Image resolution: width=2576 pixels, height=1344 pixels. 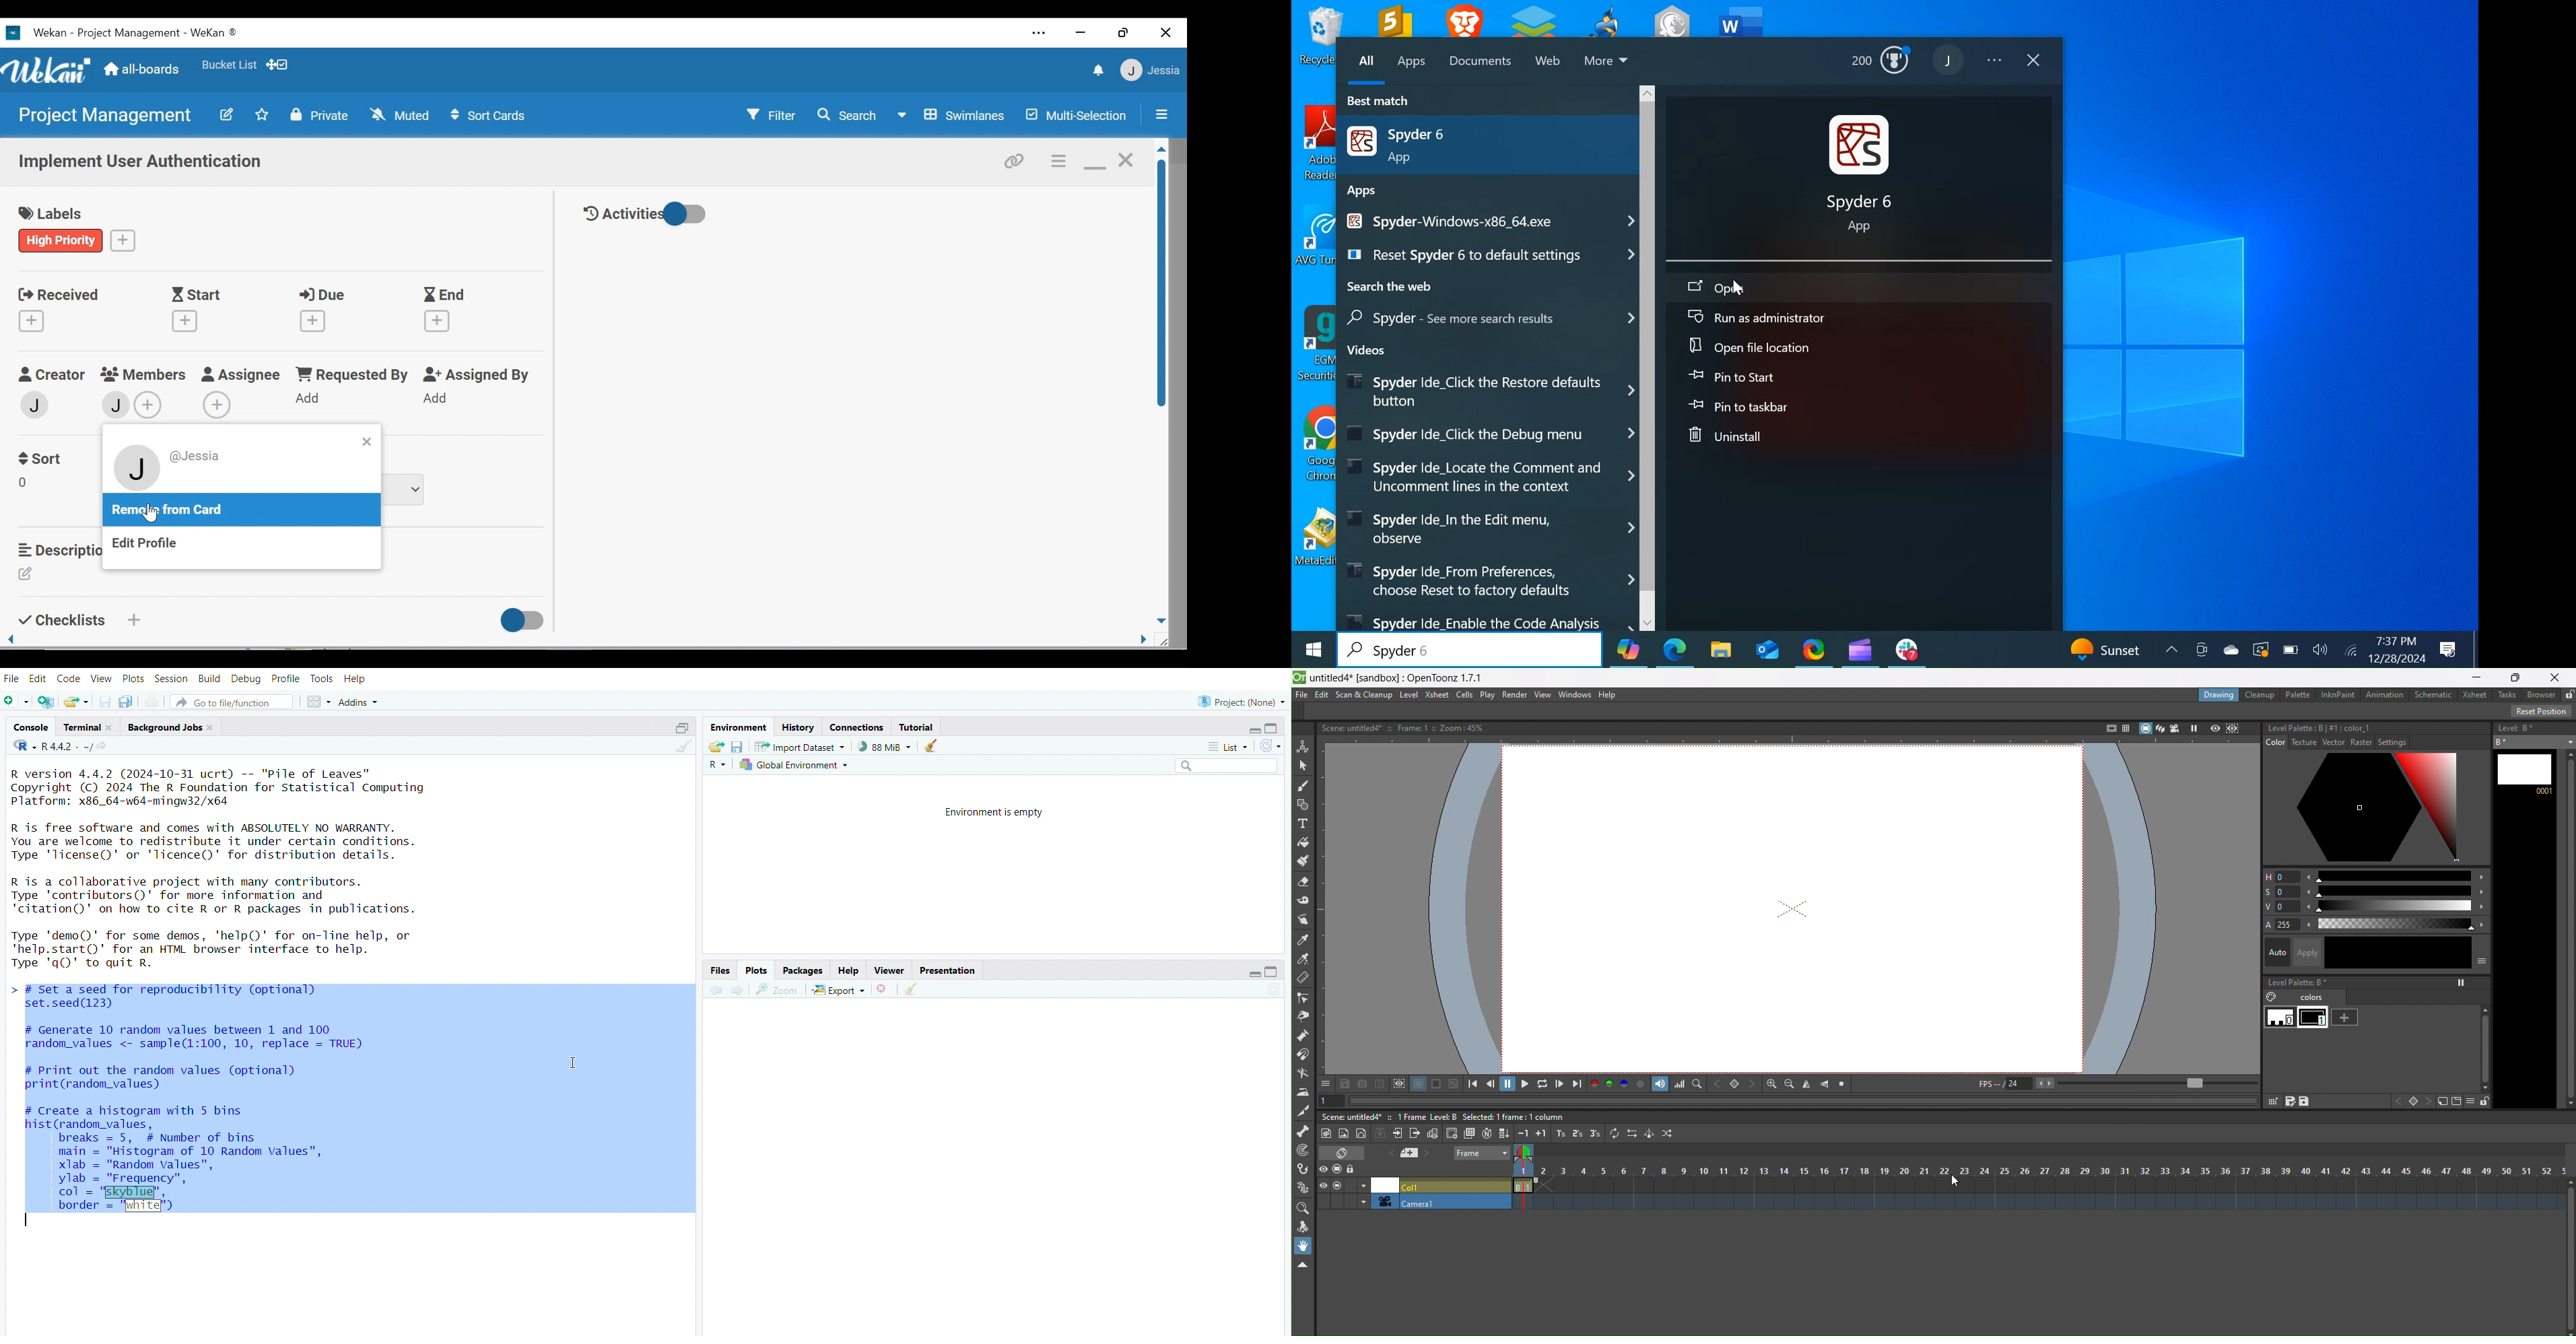 I want to click on minimize, so click(x=1093, y=160).